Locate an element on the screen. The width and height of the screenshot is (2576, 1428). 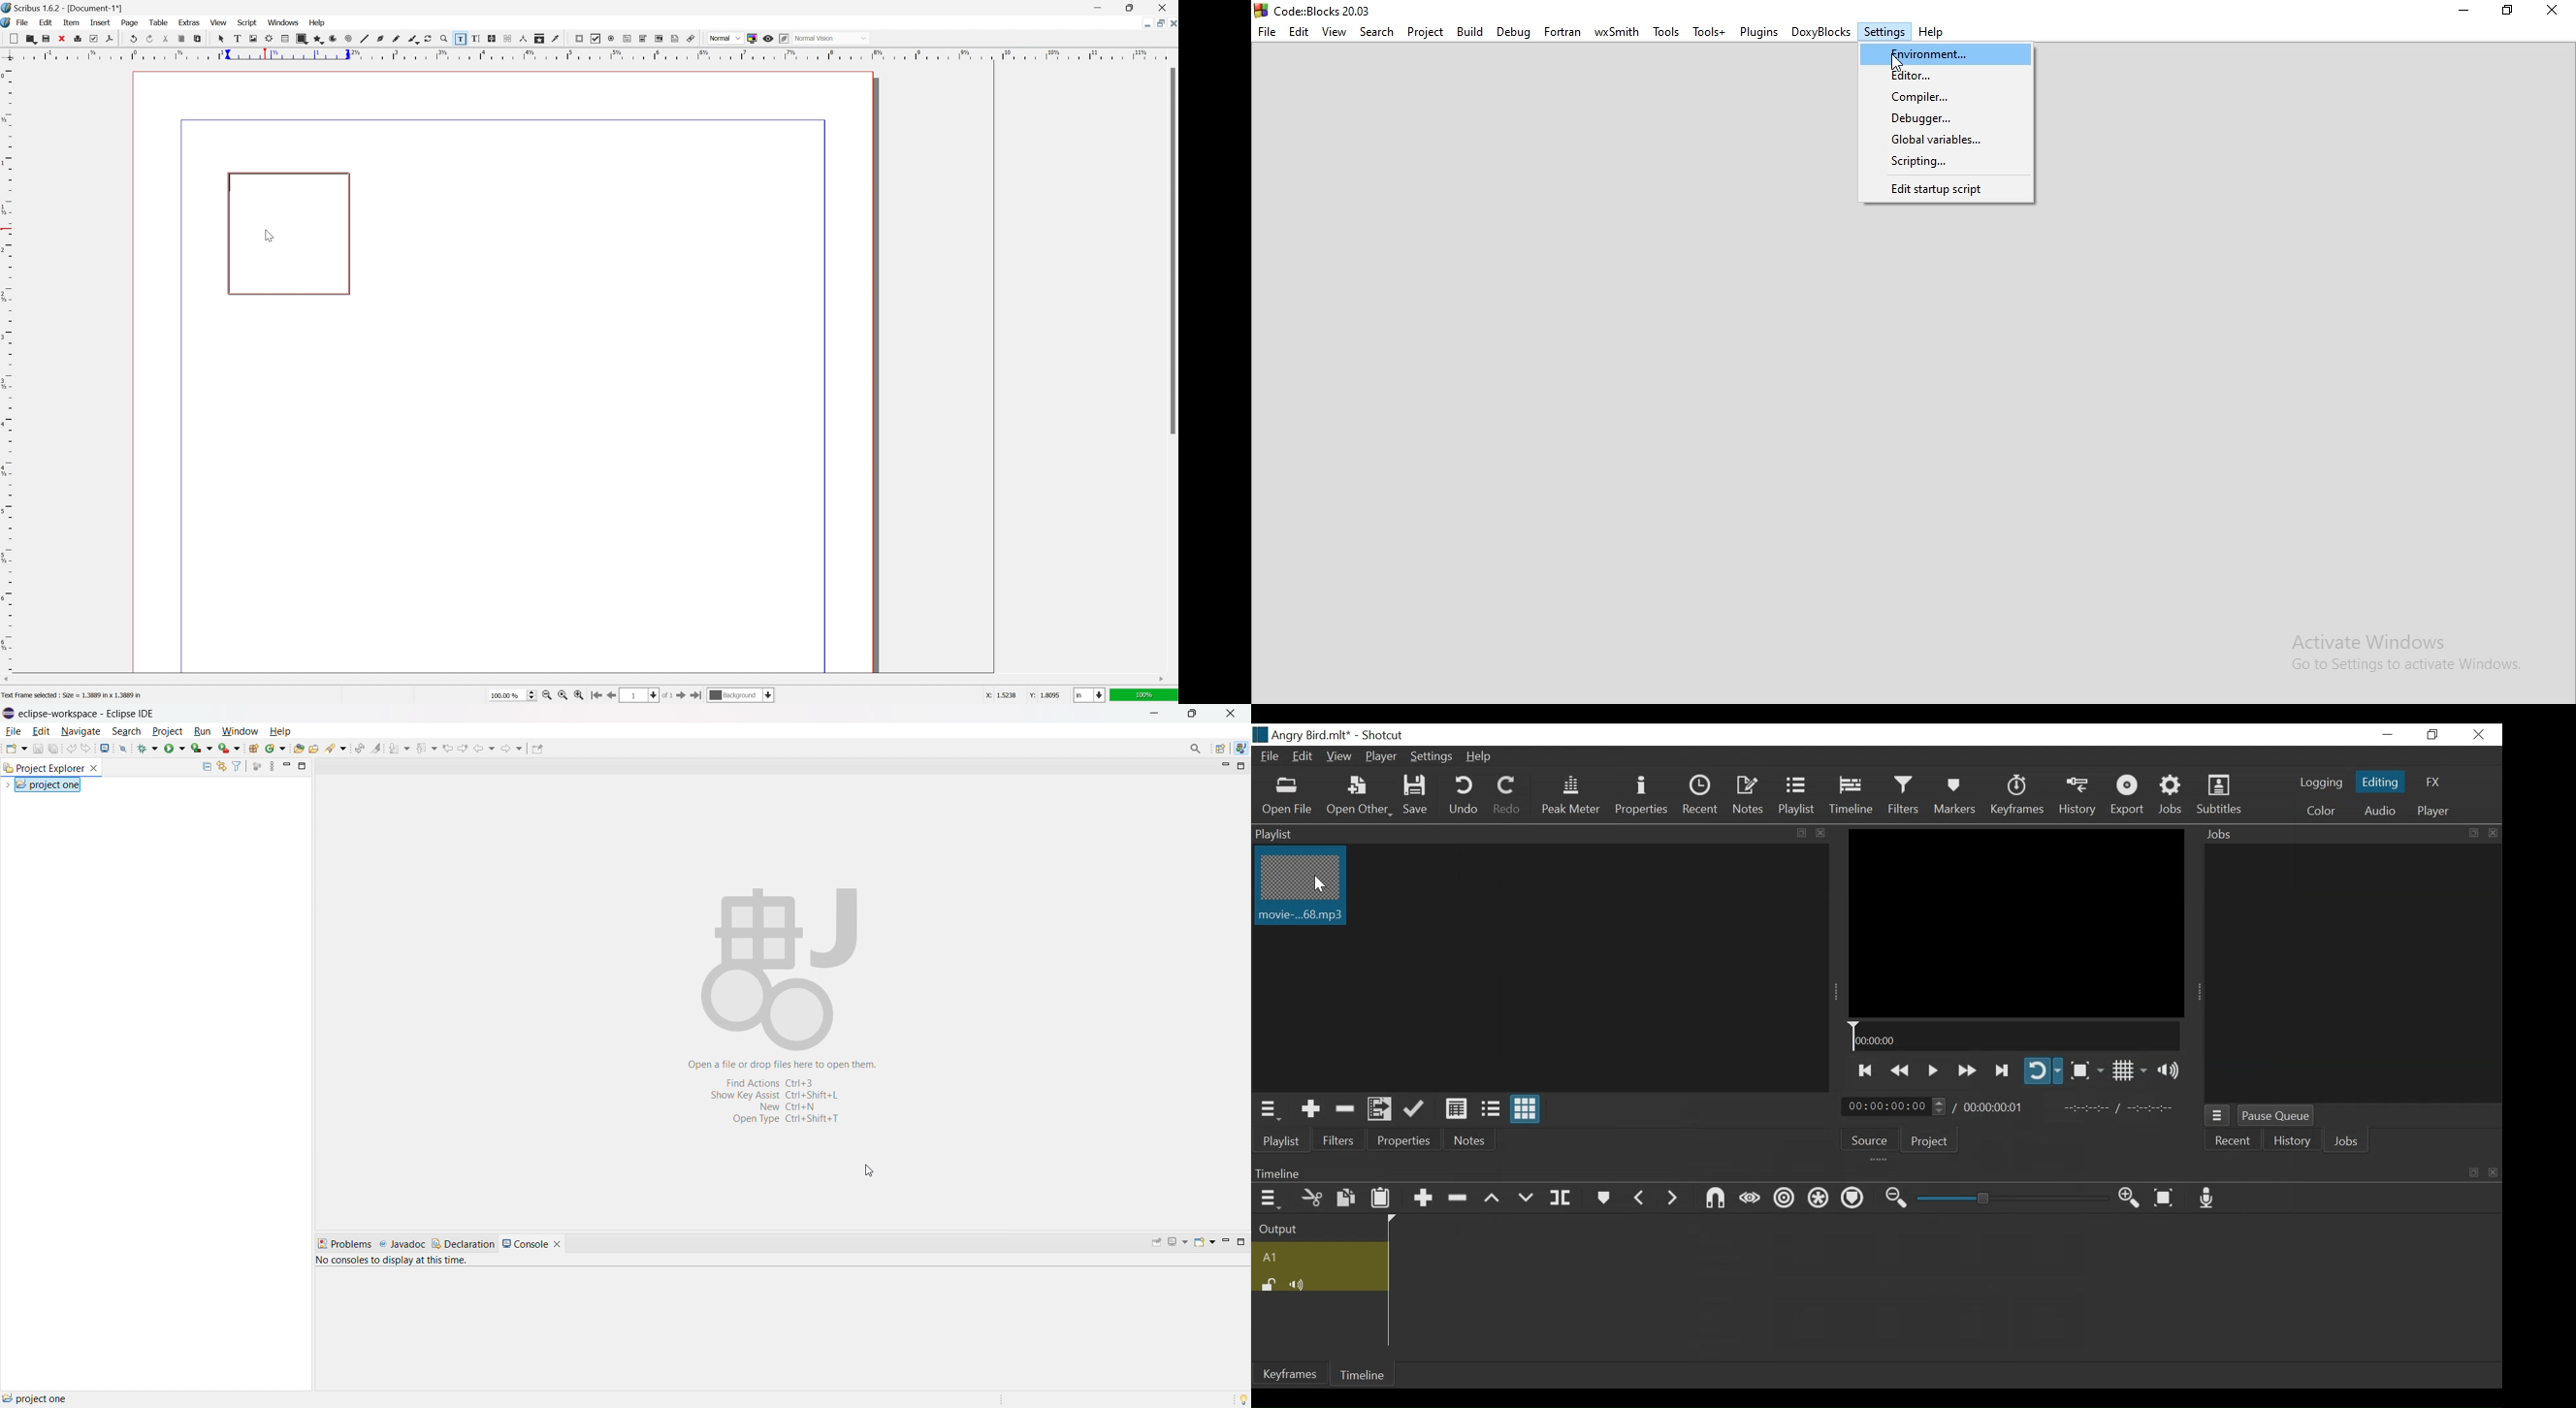
Settings is located at coordinates (1885, 33).